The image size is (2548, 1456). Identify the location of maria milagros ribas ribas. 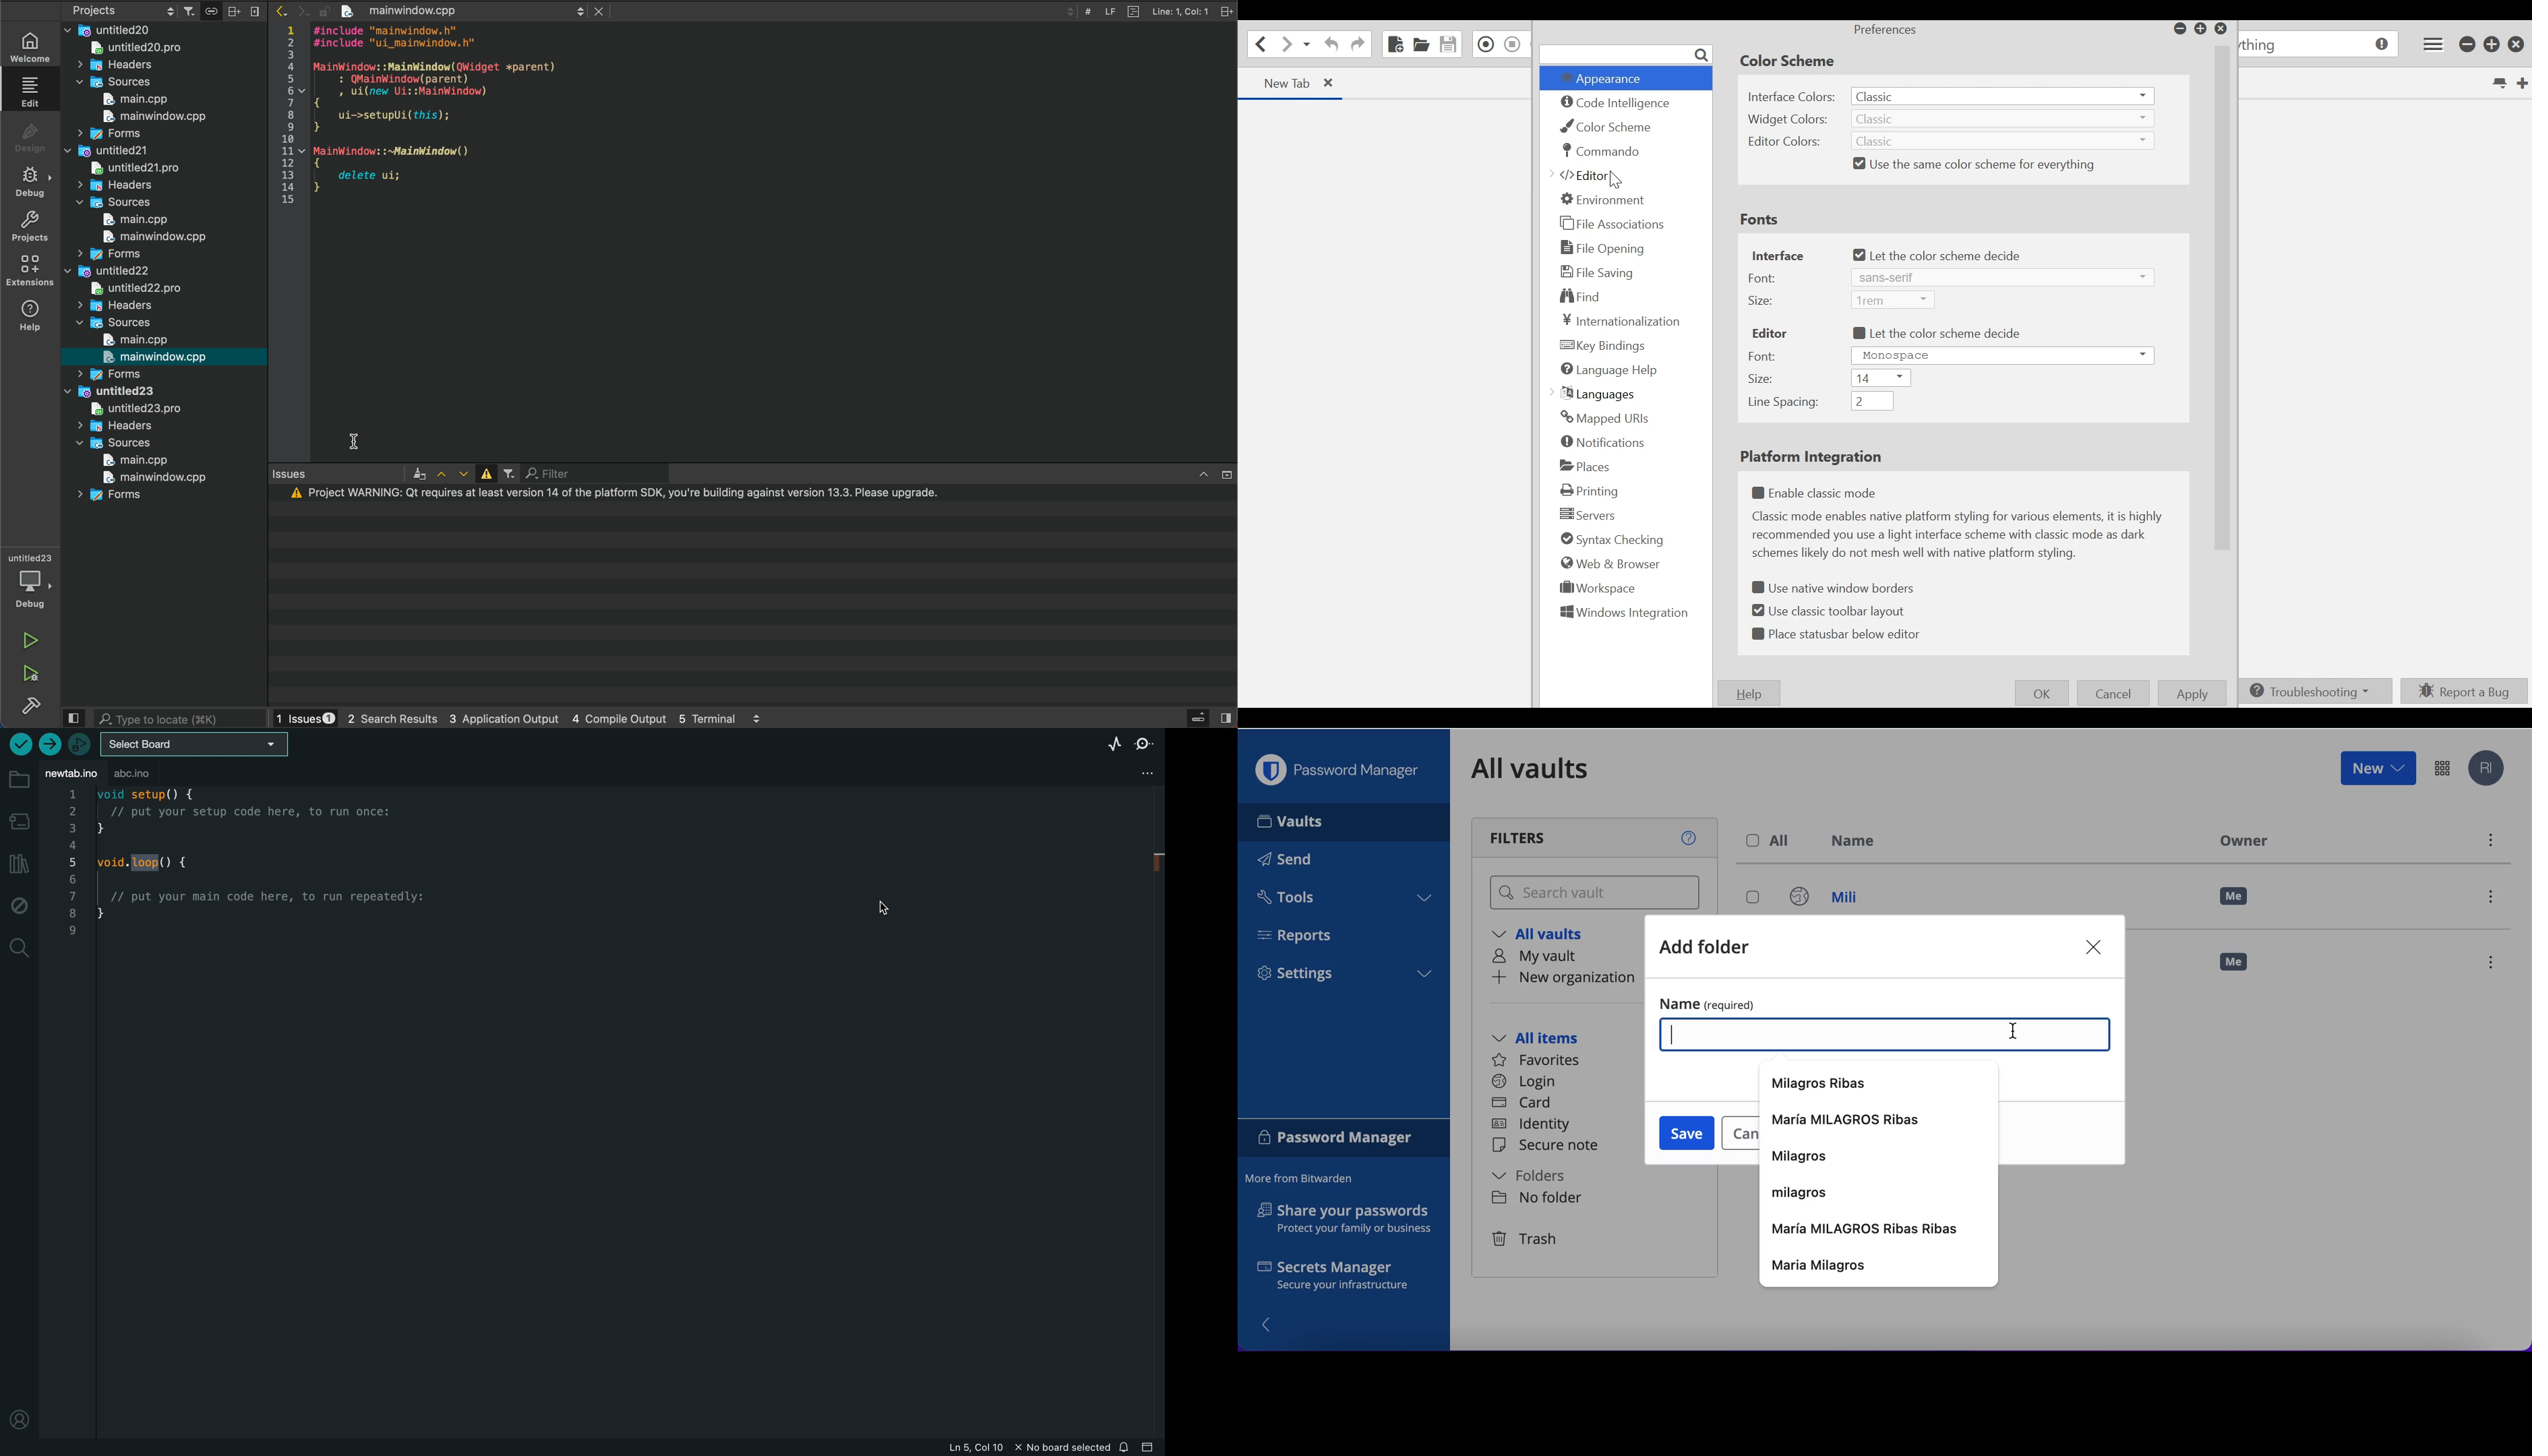
(1869, 1228).